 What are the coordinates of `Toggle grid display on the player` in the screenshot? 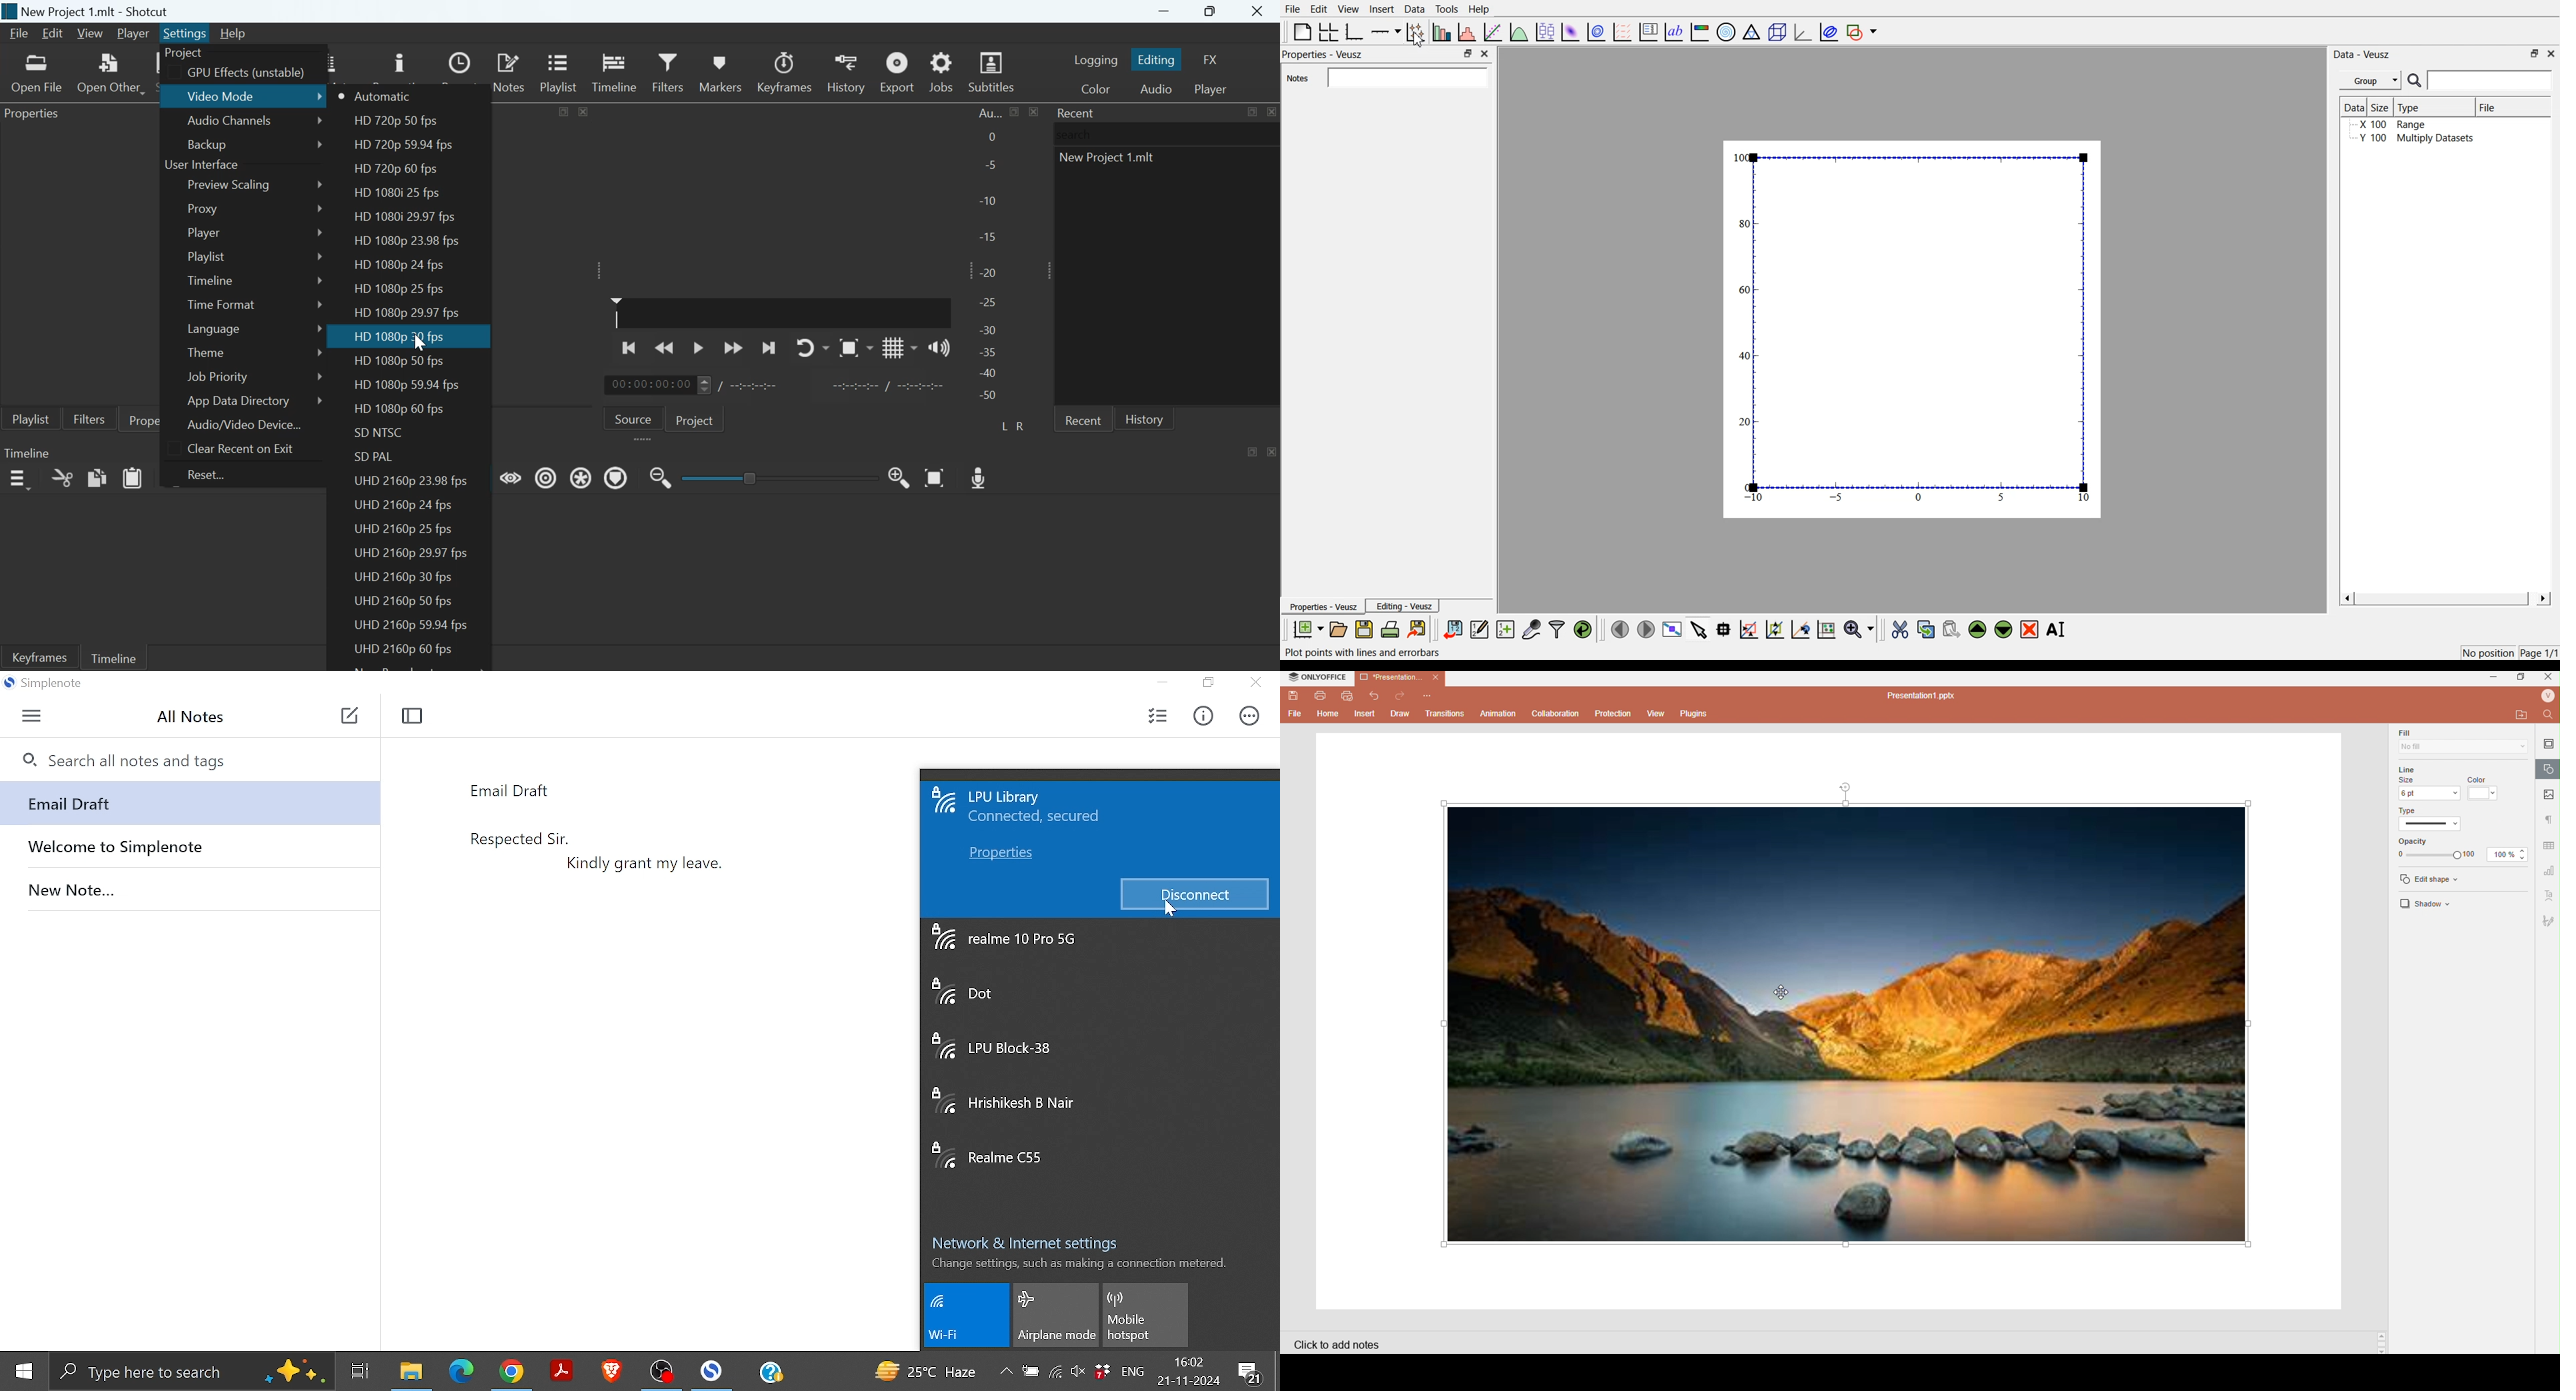 It's located at (900, 347).